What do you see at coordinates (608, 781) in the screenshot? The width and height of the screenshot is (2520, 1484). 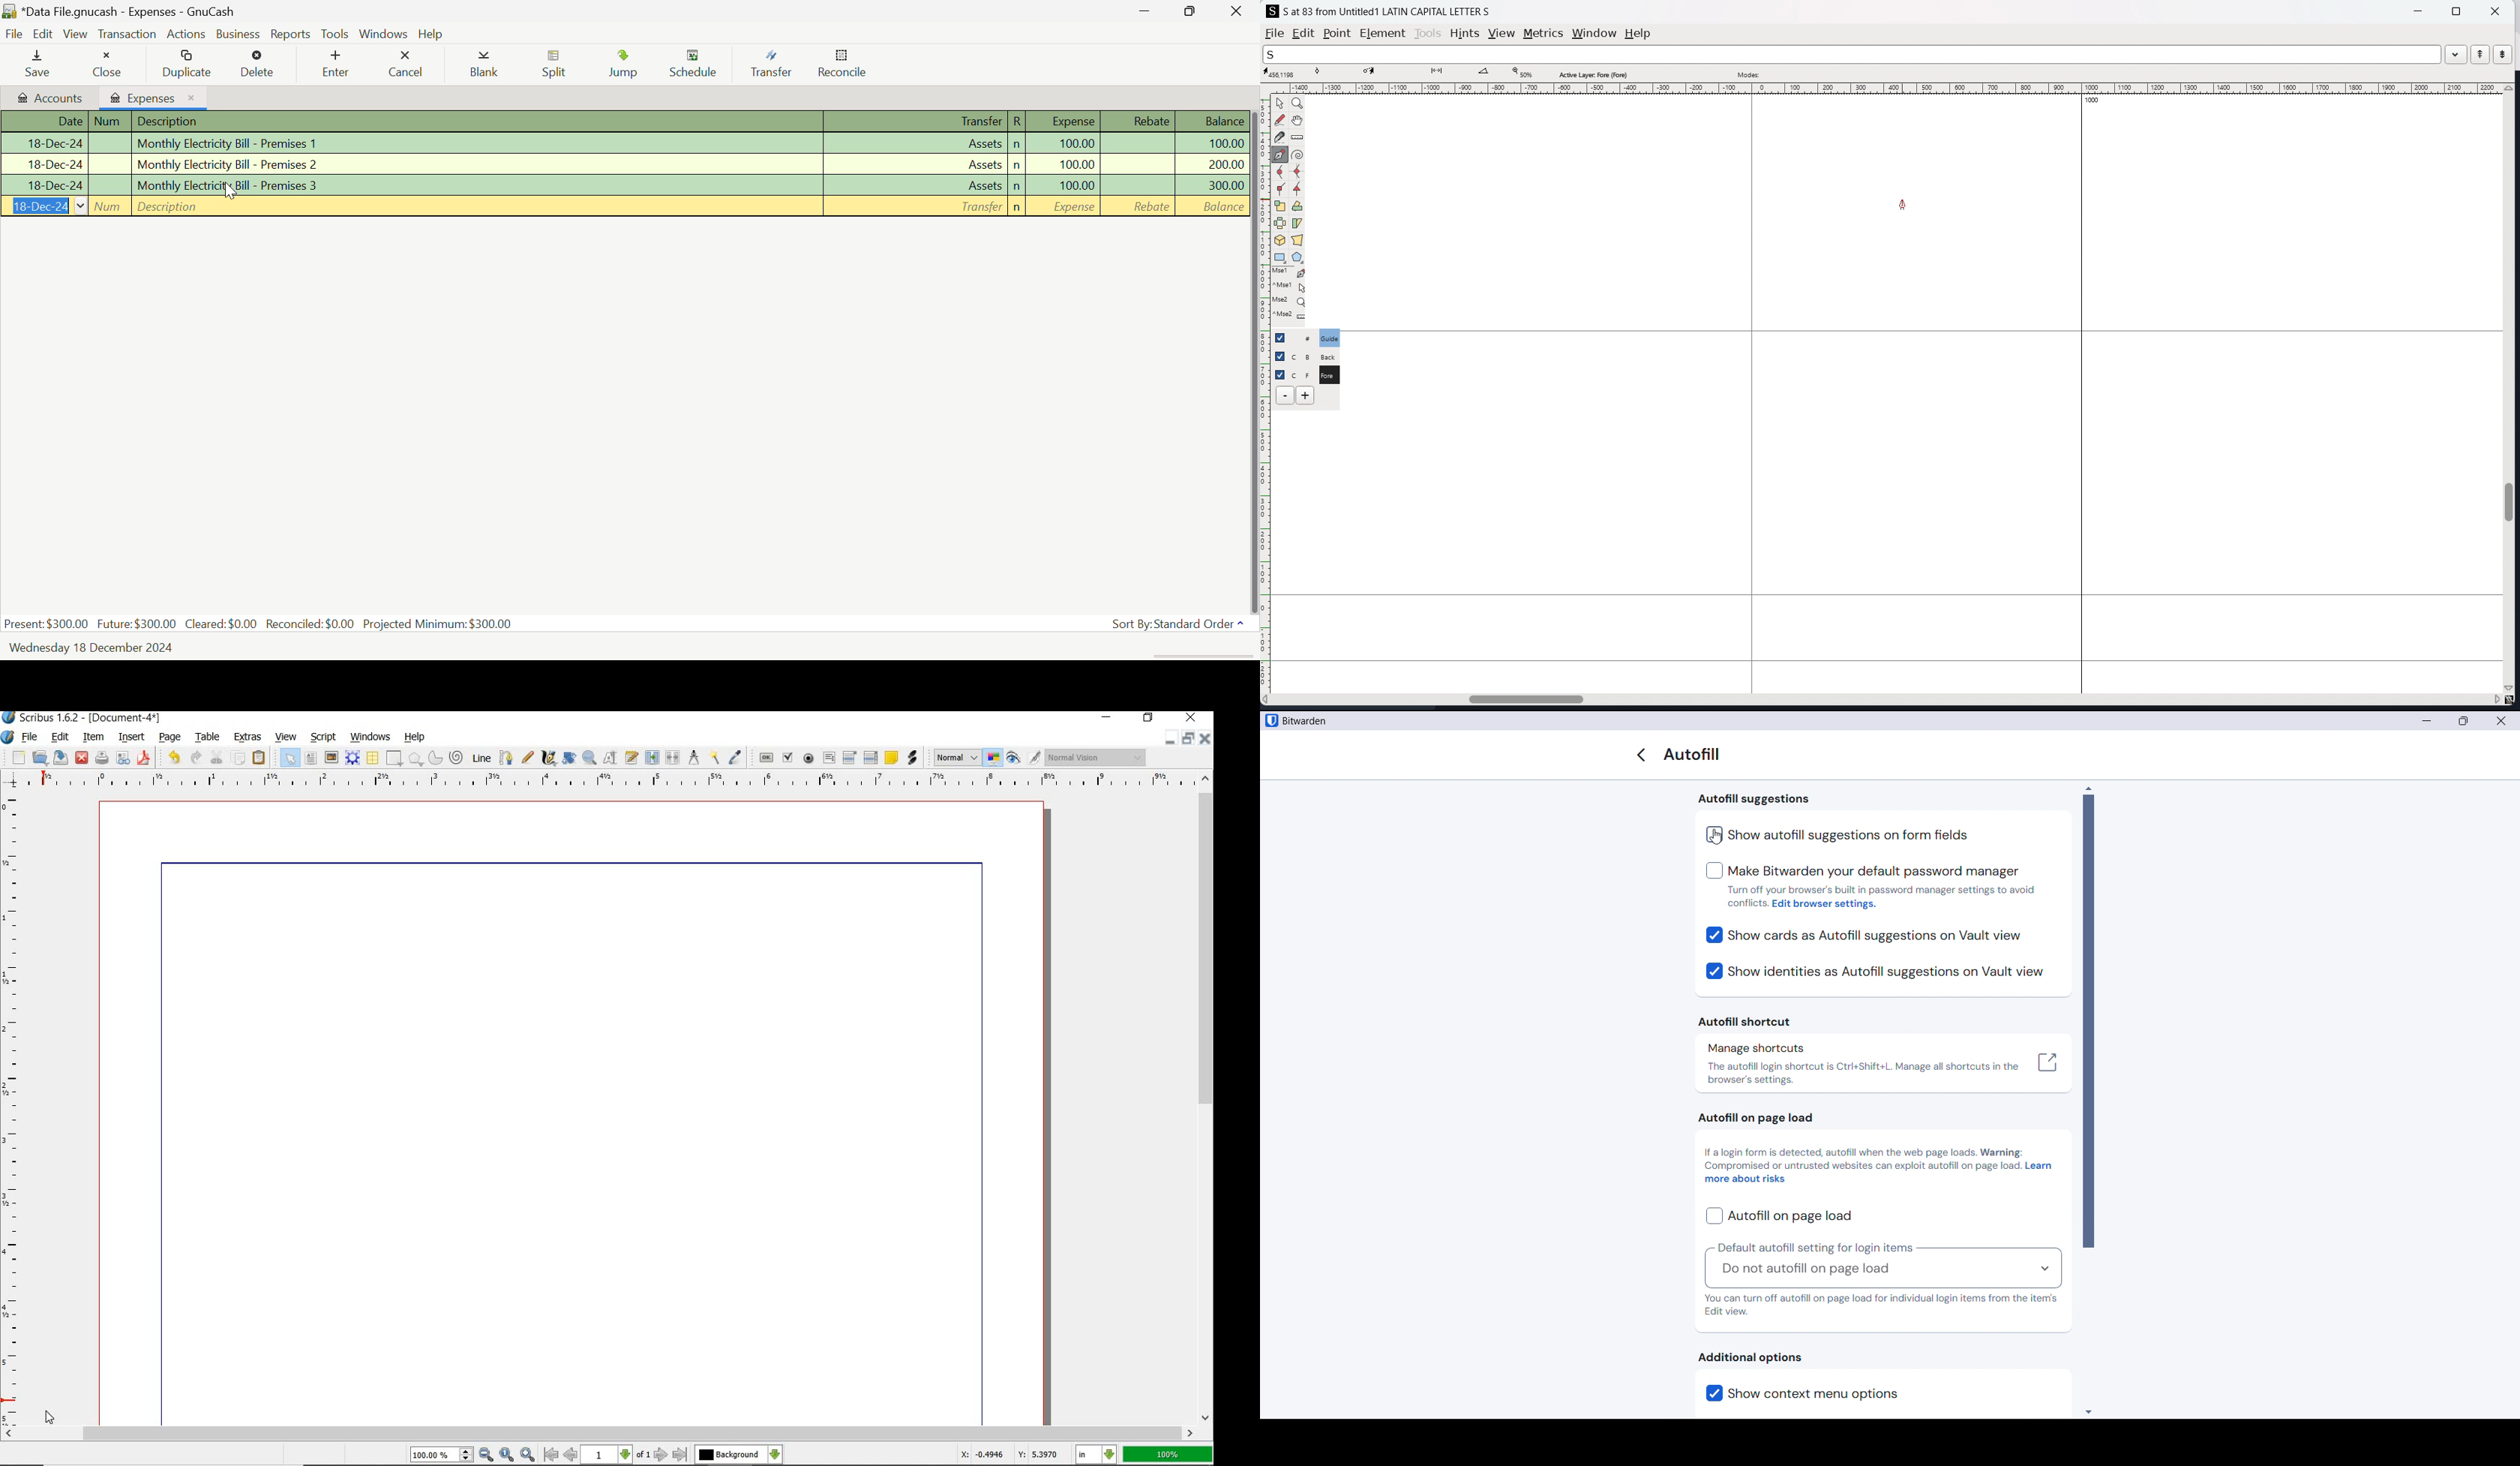 I see `ruler` at bounding box center [608, 781].